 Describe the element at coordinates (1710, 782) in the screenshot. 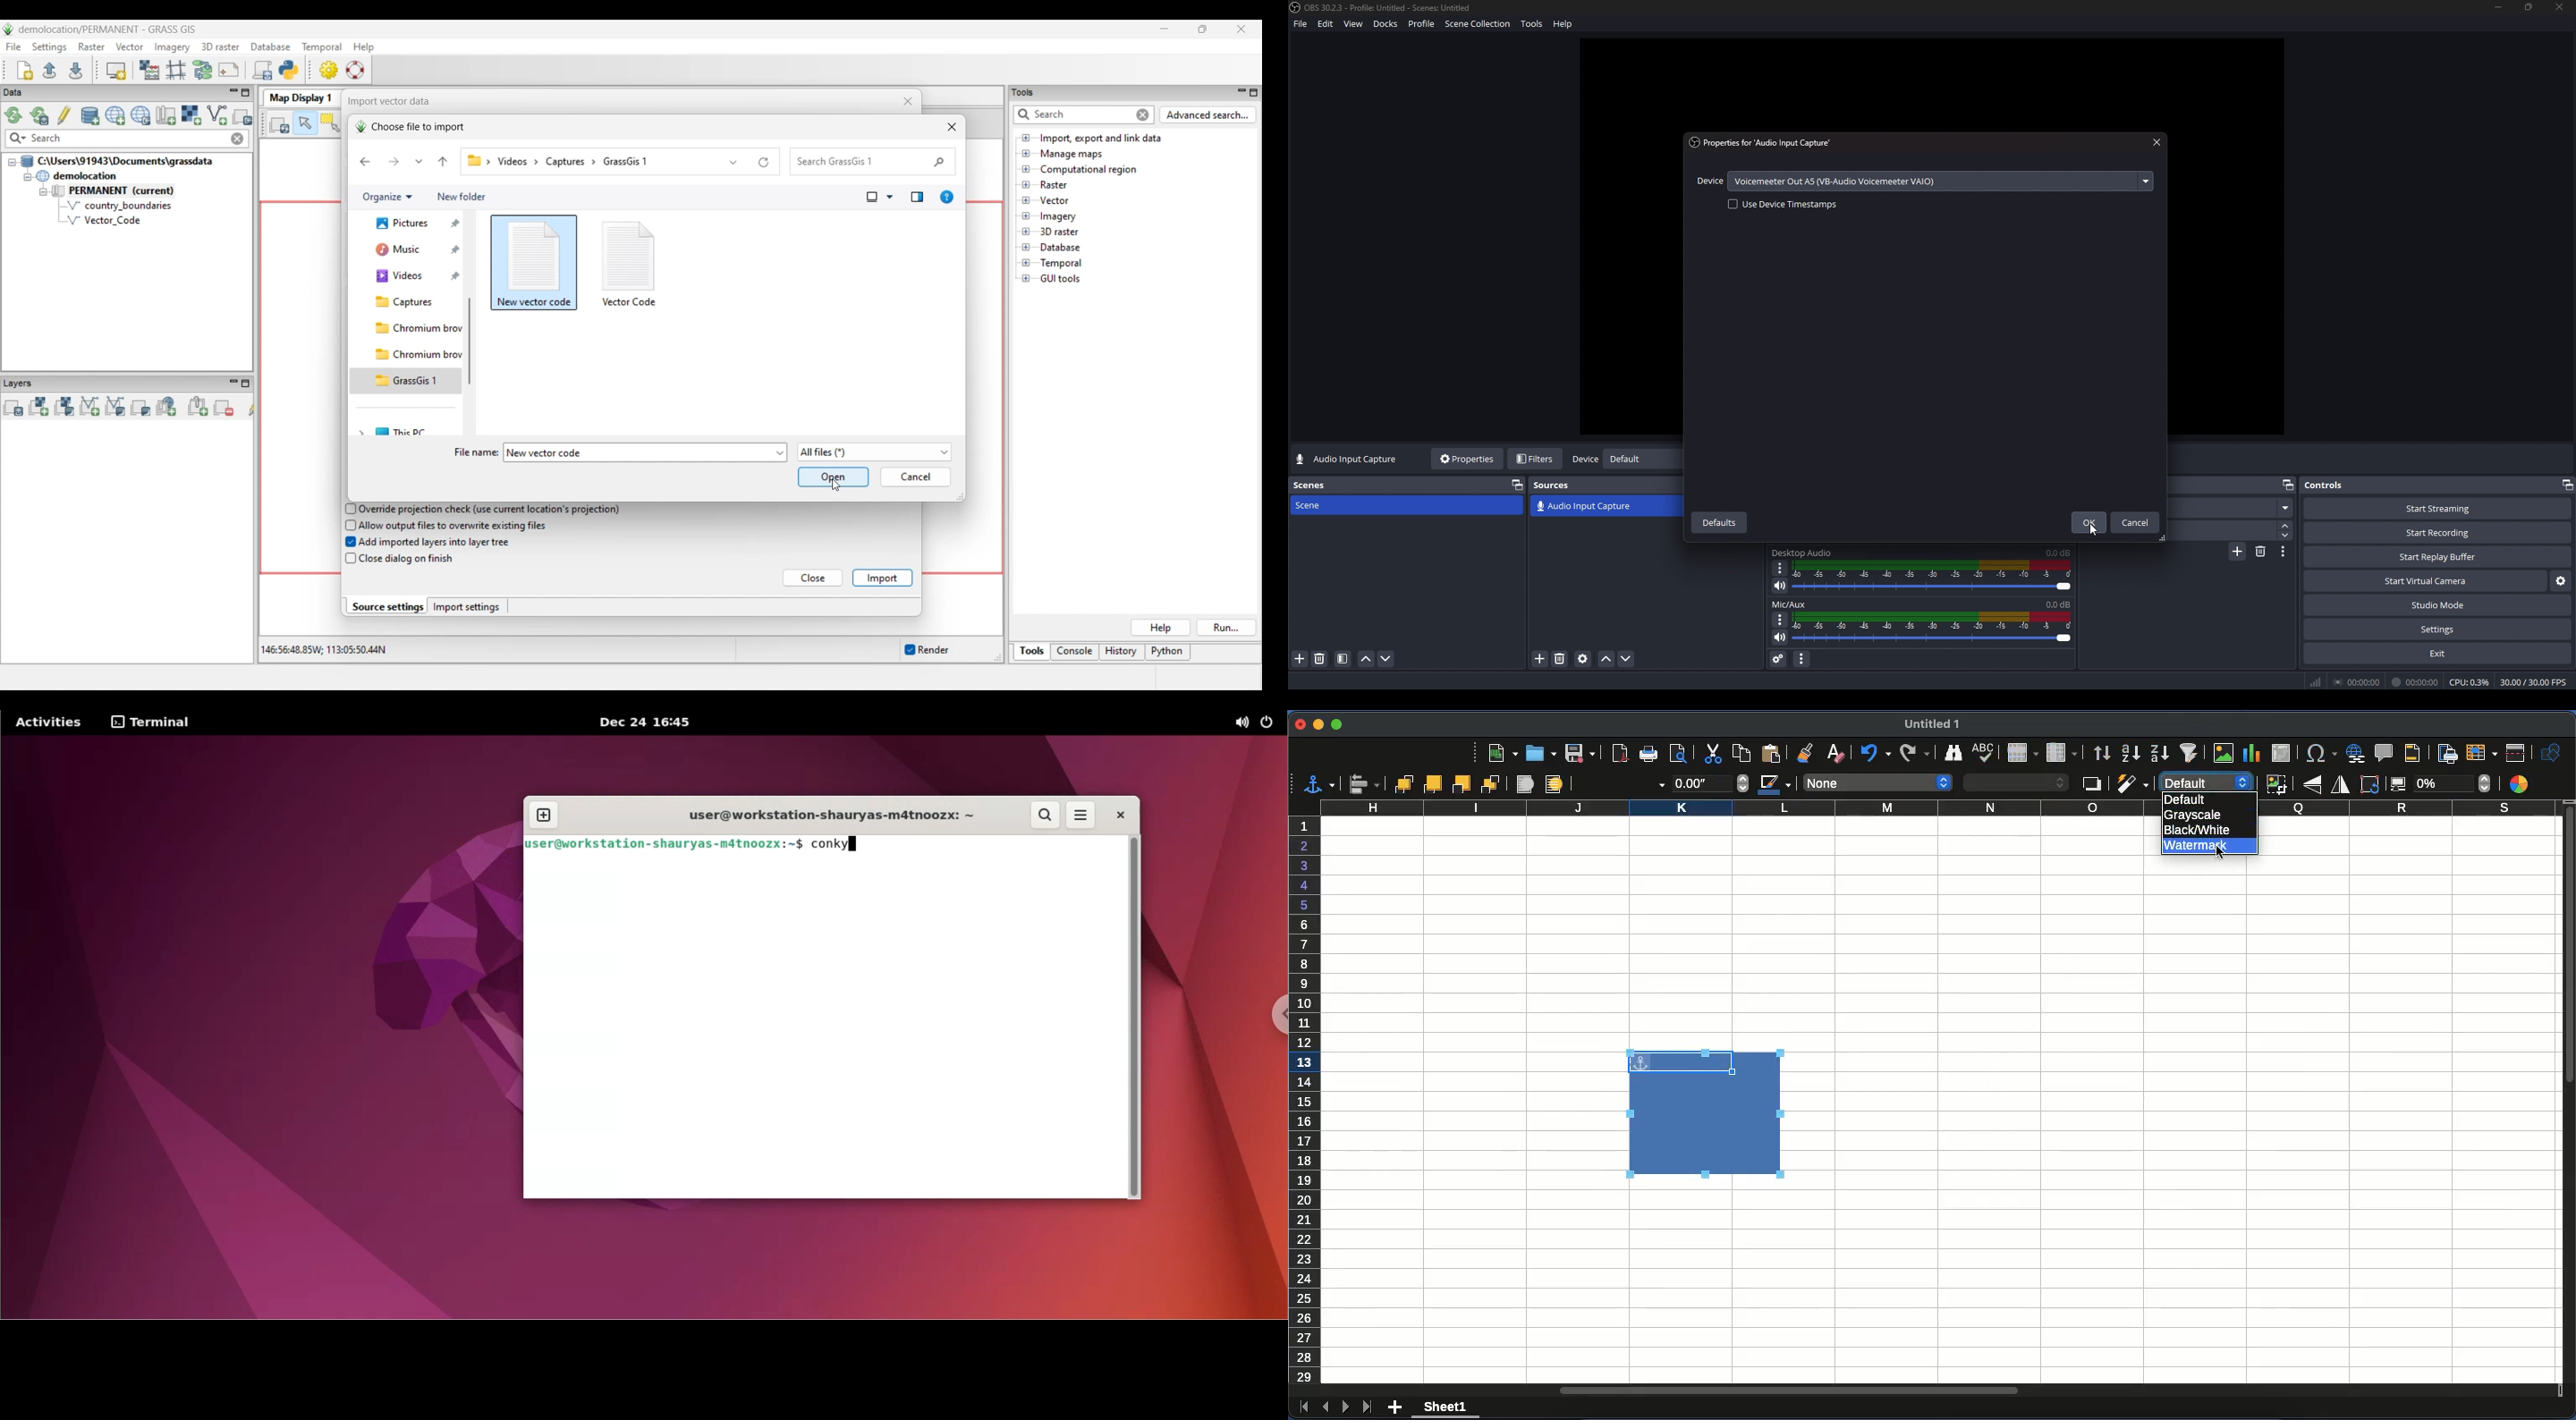

I see `thickness` at that location.